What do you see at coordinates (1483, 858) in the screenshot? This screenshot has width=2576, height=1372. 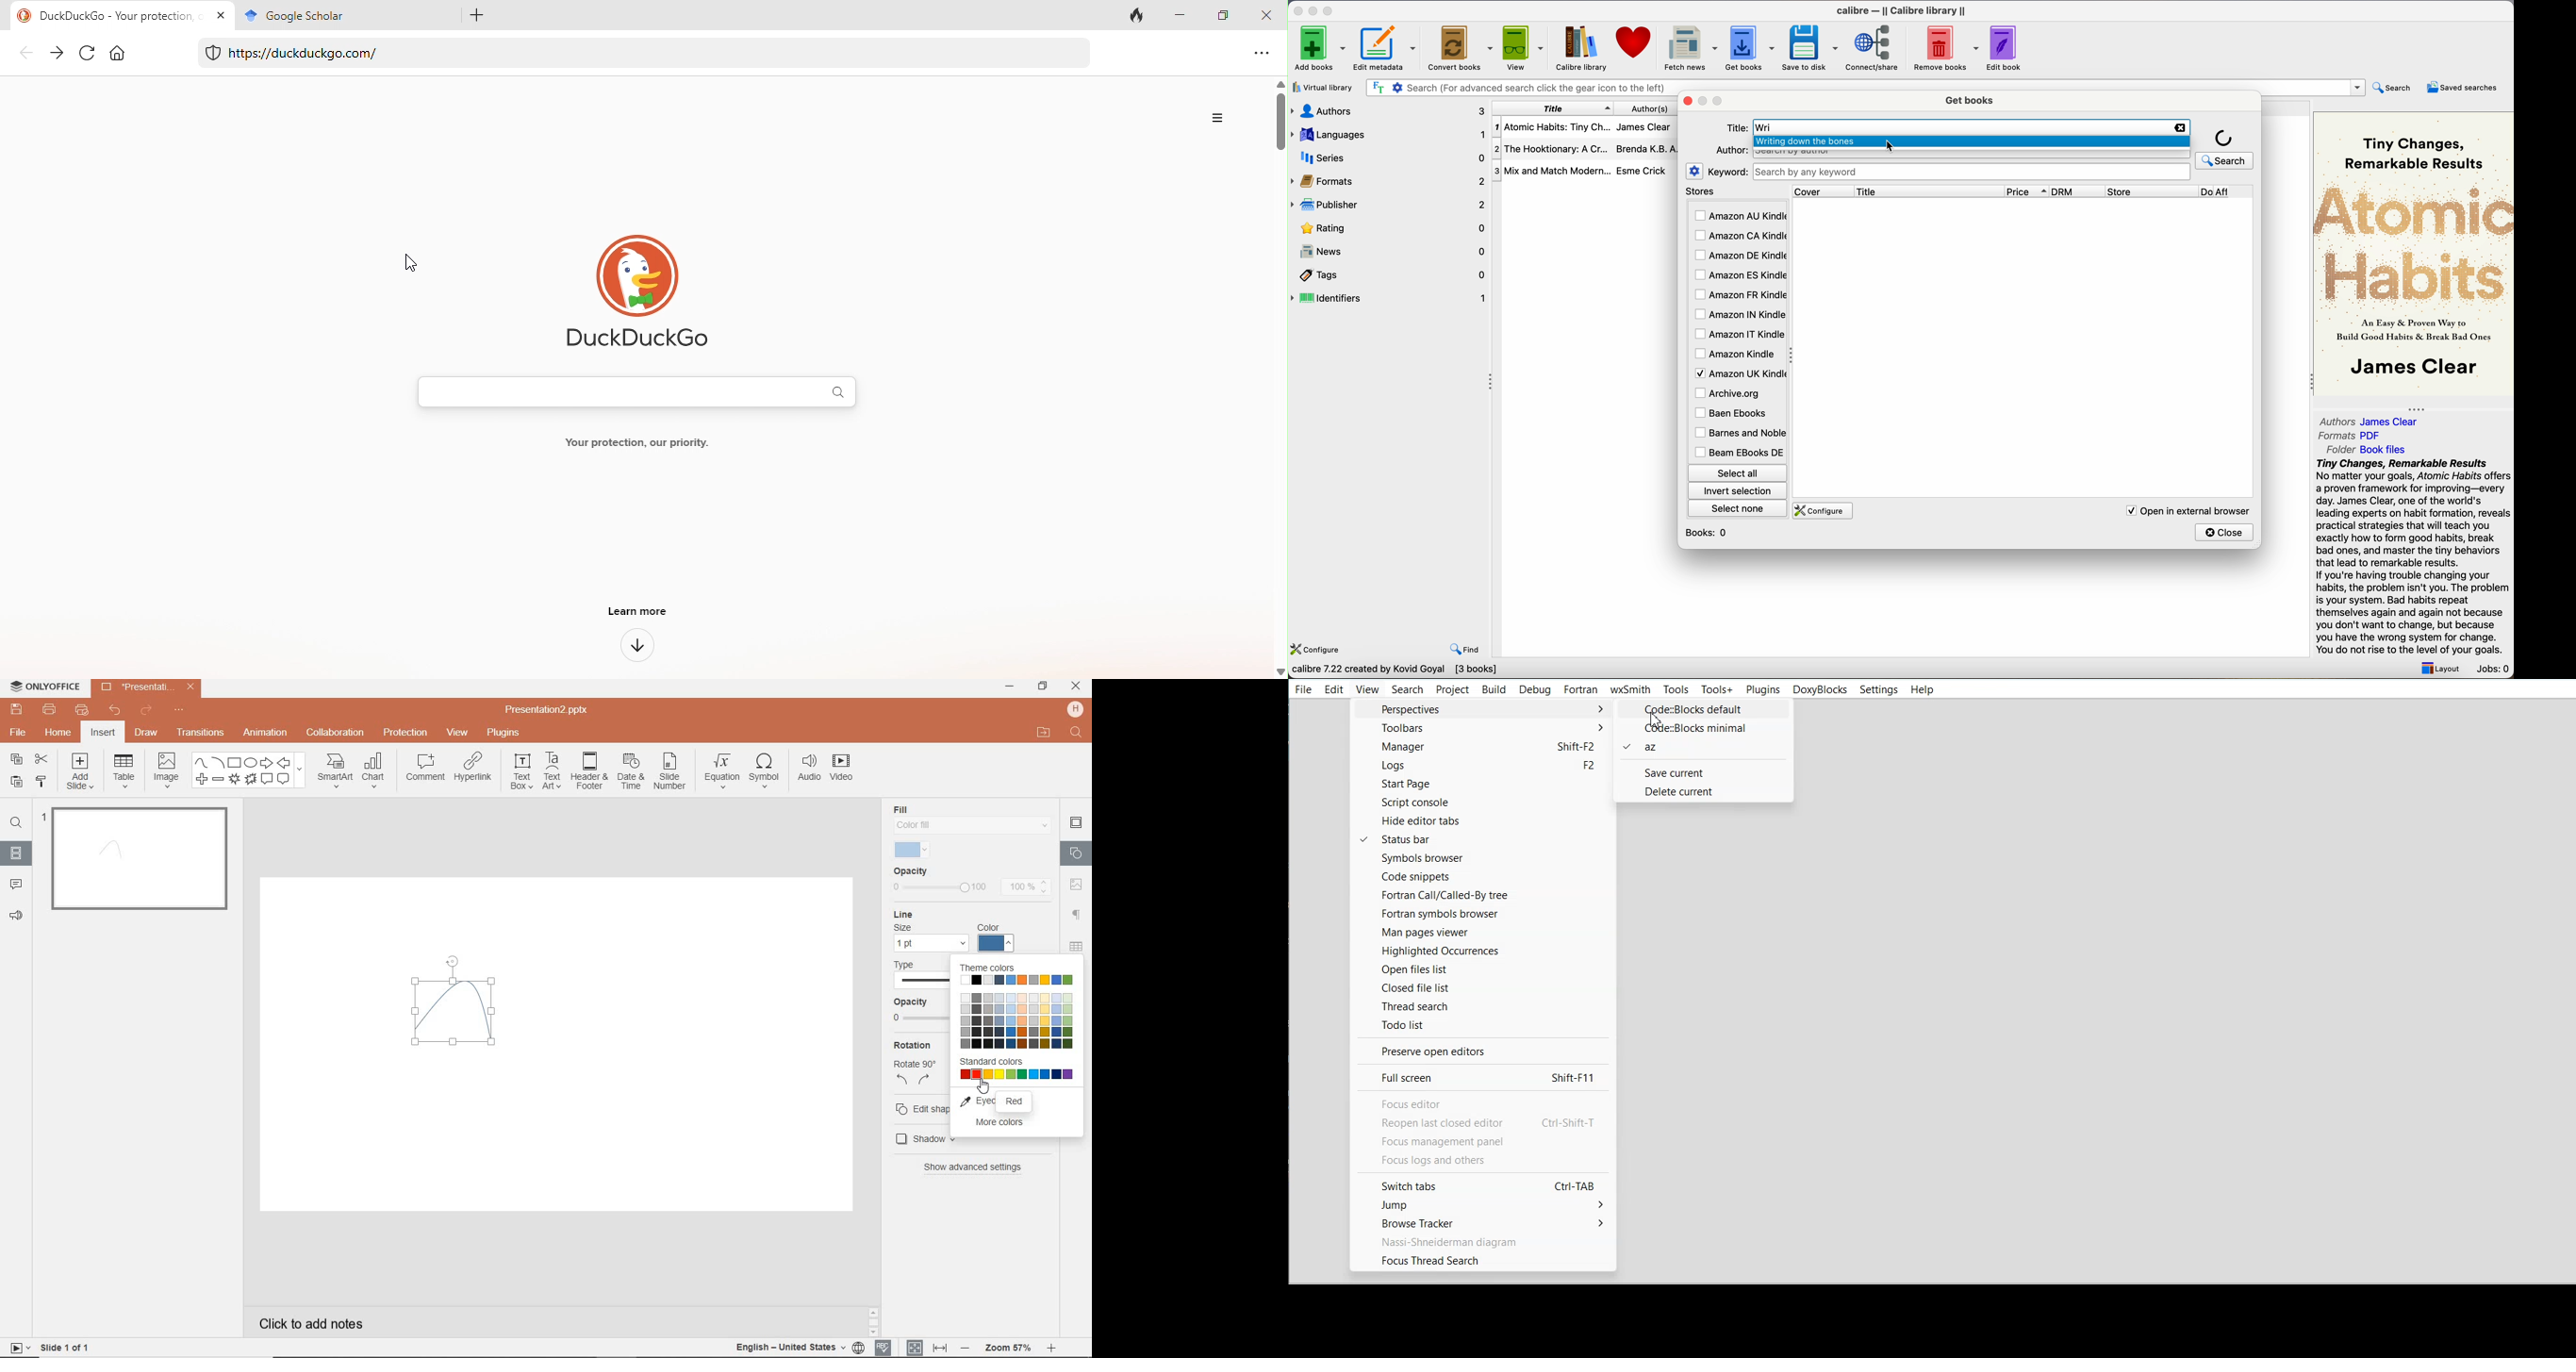 I see `Symbol browser` at bounding box center [1483, 858].